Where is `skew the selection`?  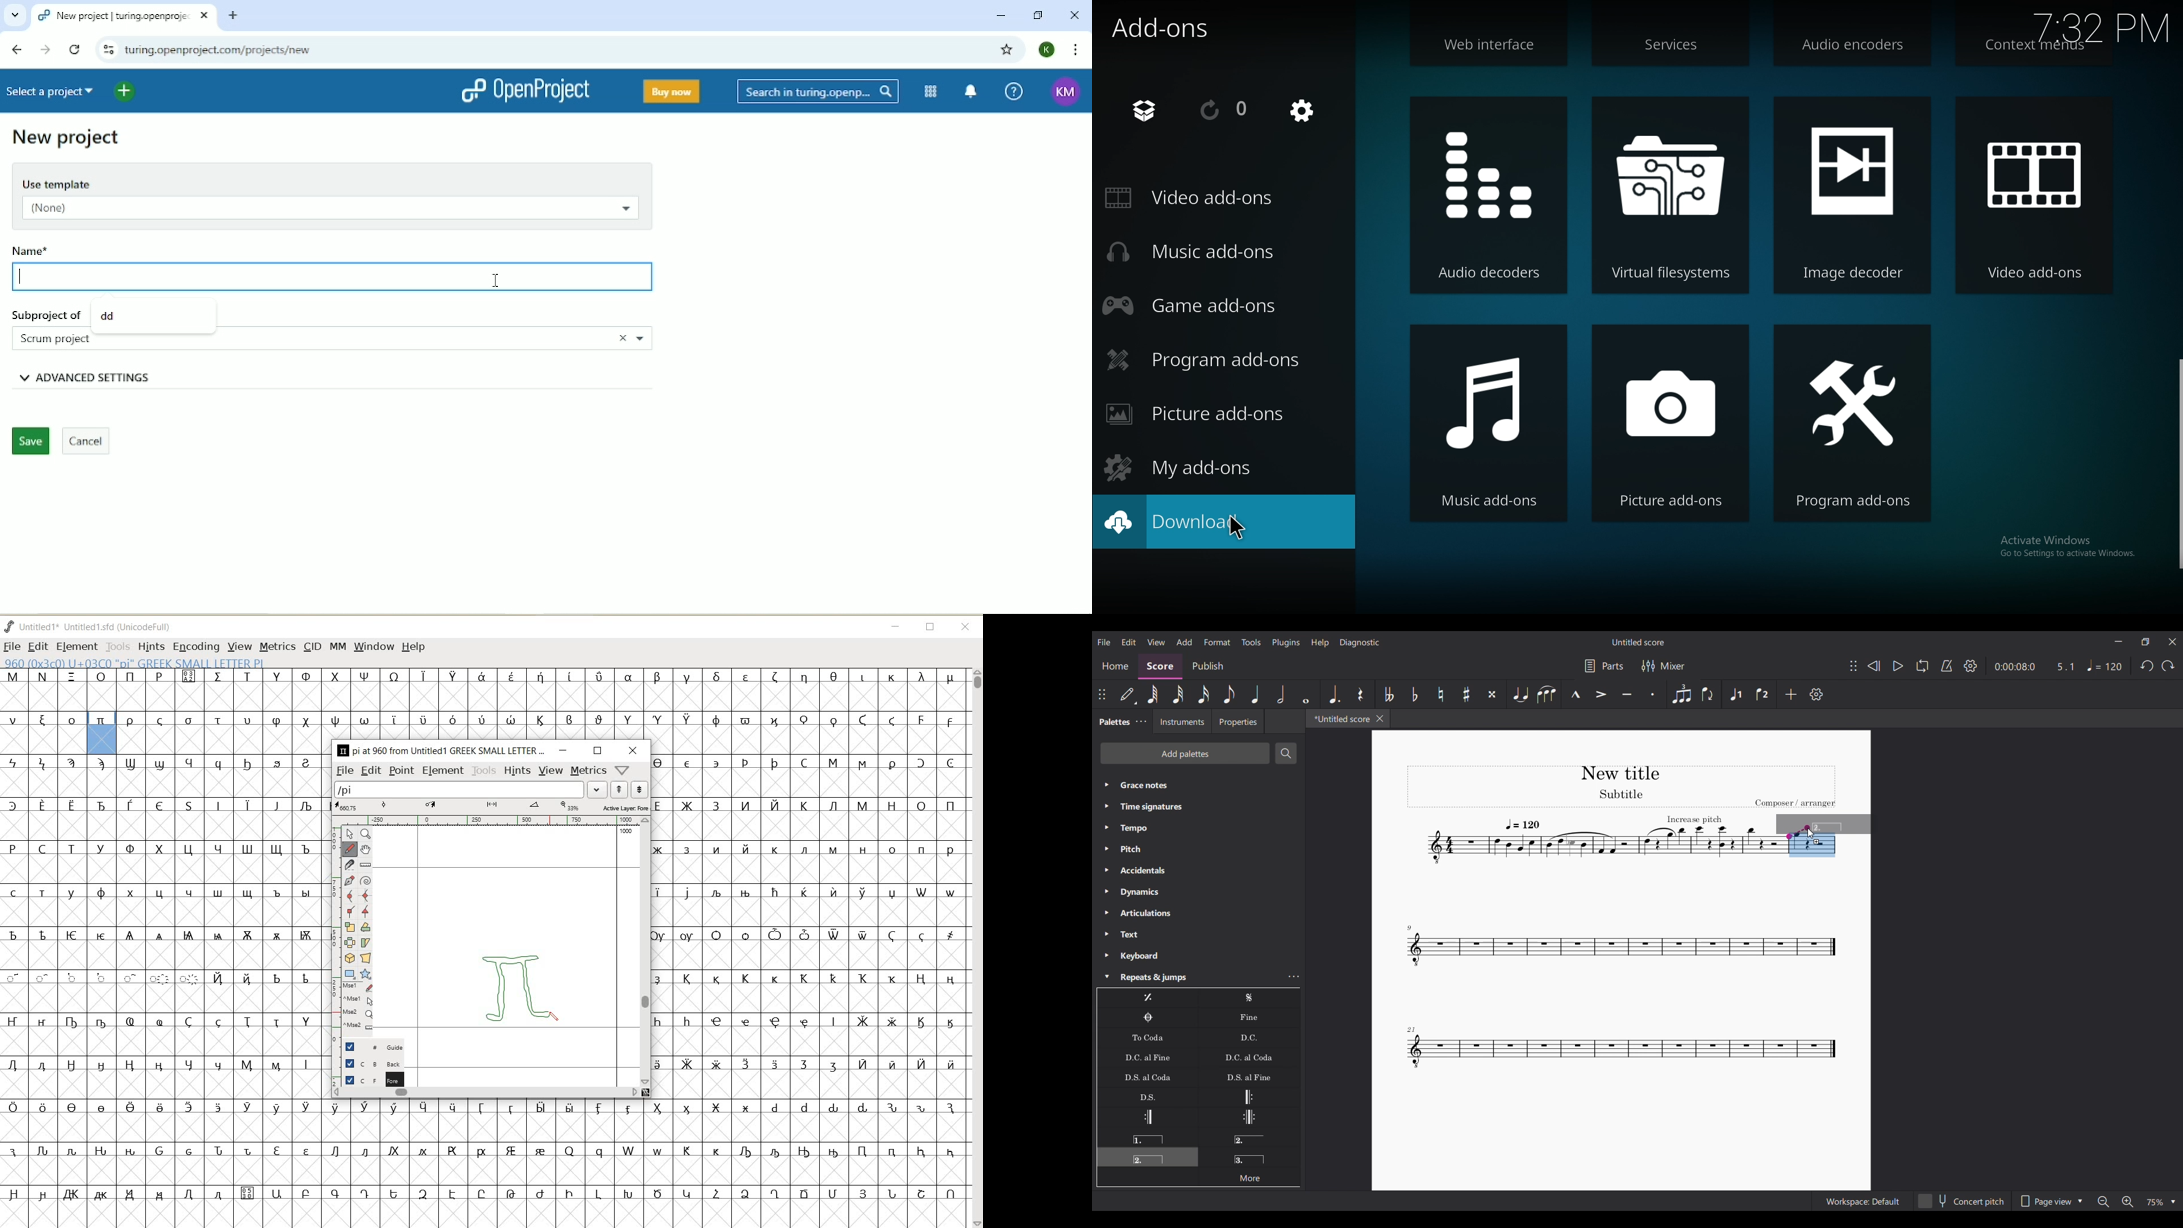 skew the selection is located at coordinates (366, 943).